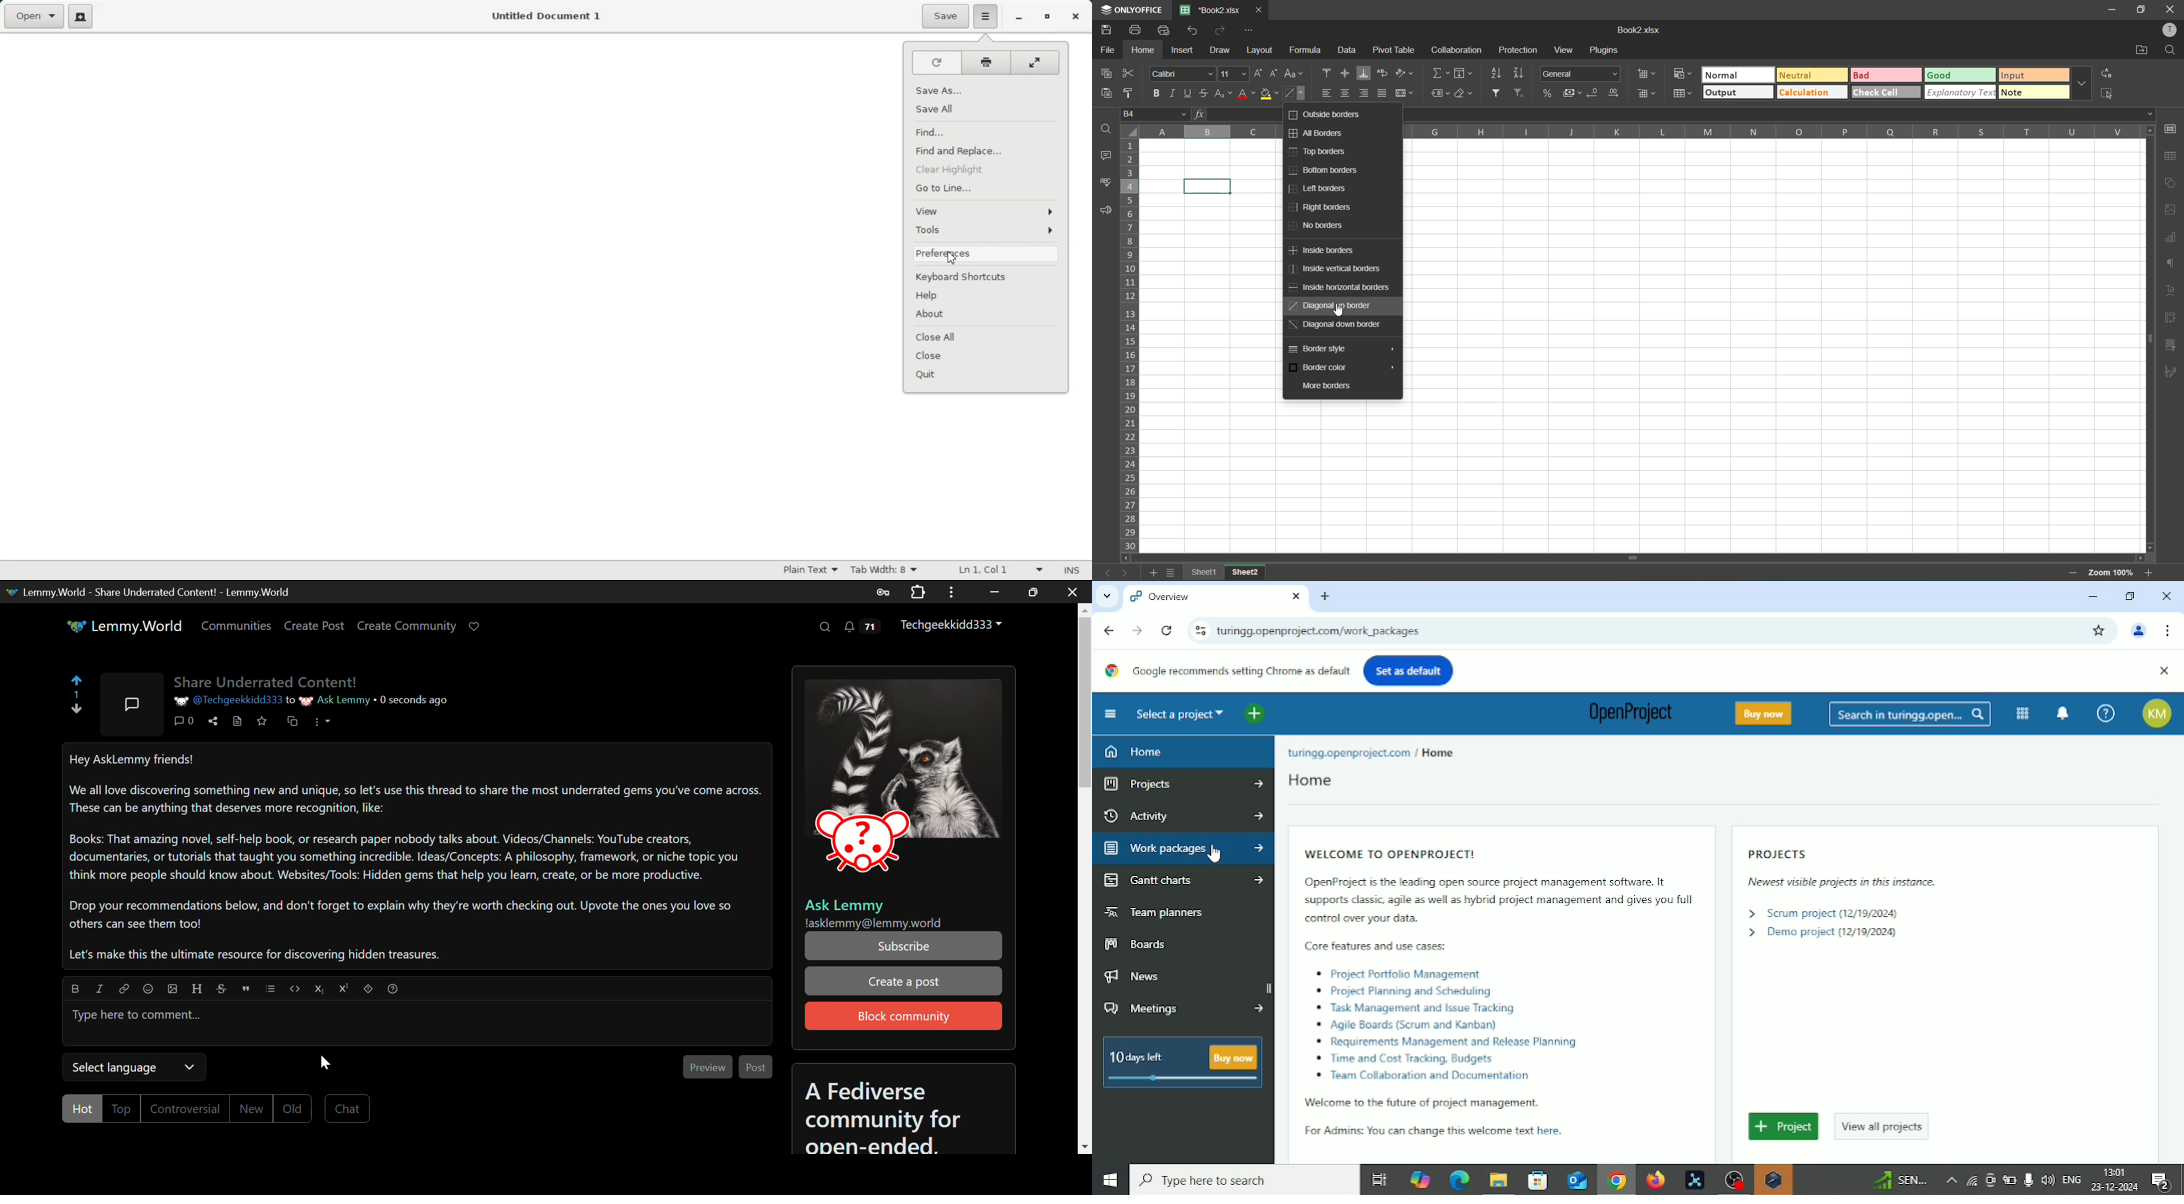 Image resolution: width=2184 pixels, height=1204 pixels. Describe the element at coordinates (2169, 51) in the screenshot. I see `find` at that location.